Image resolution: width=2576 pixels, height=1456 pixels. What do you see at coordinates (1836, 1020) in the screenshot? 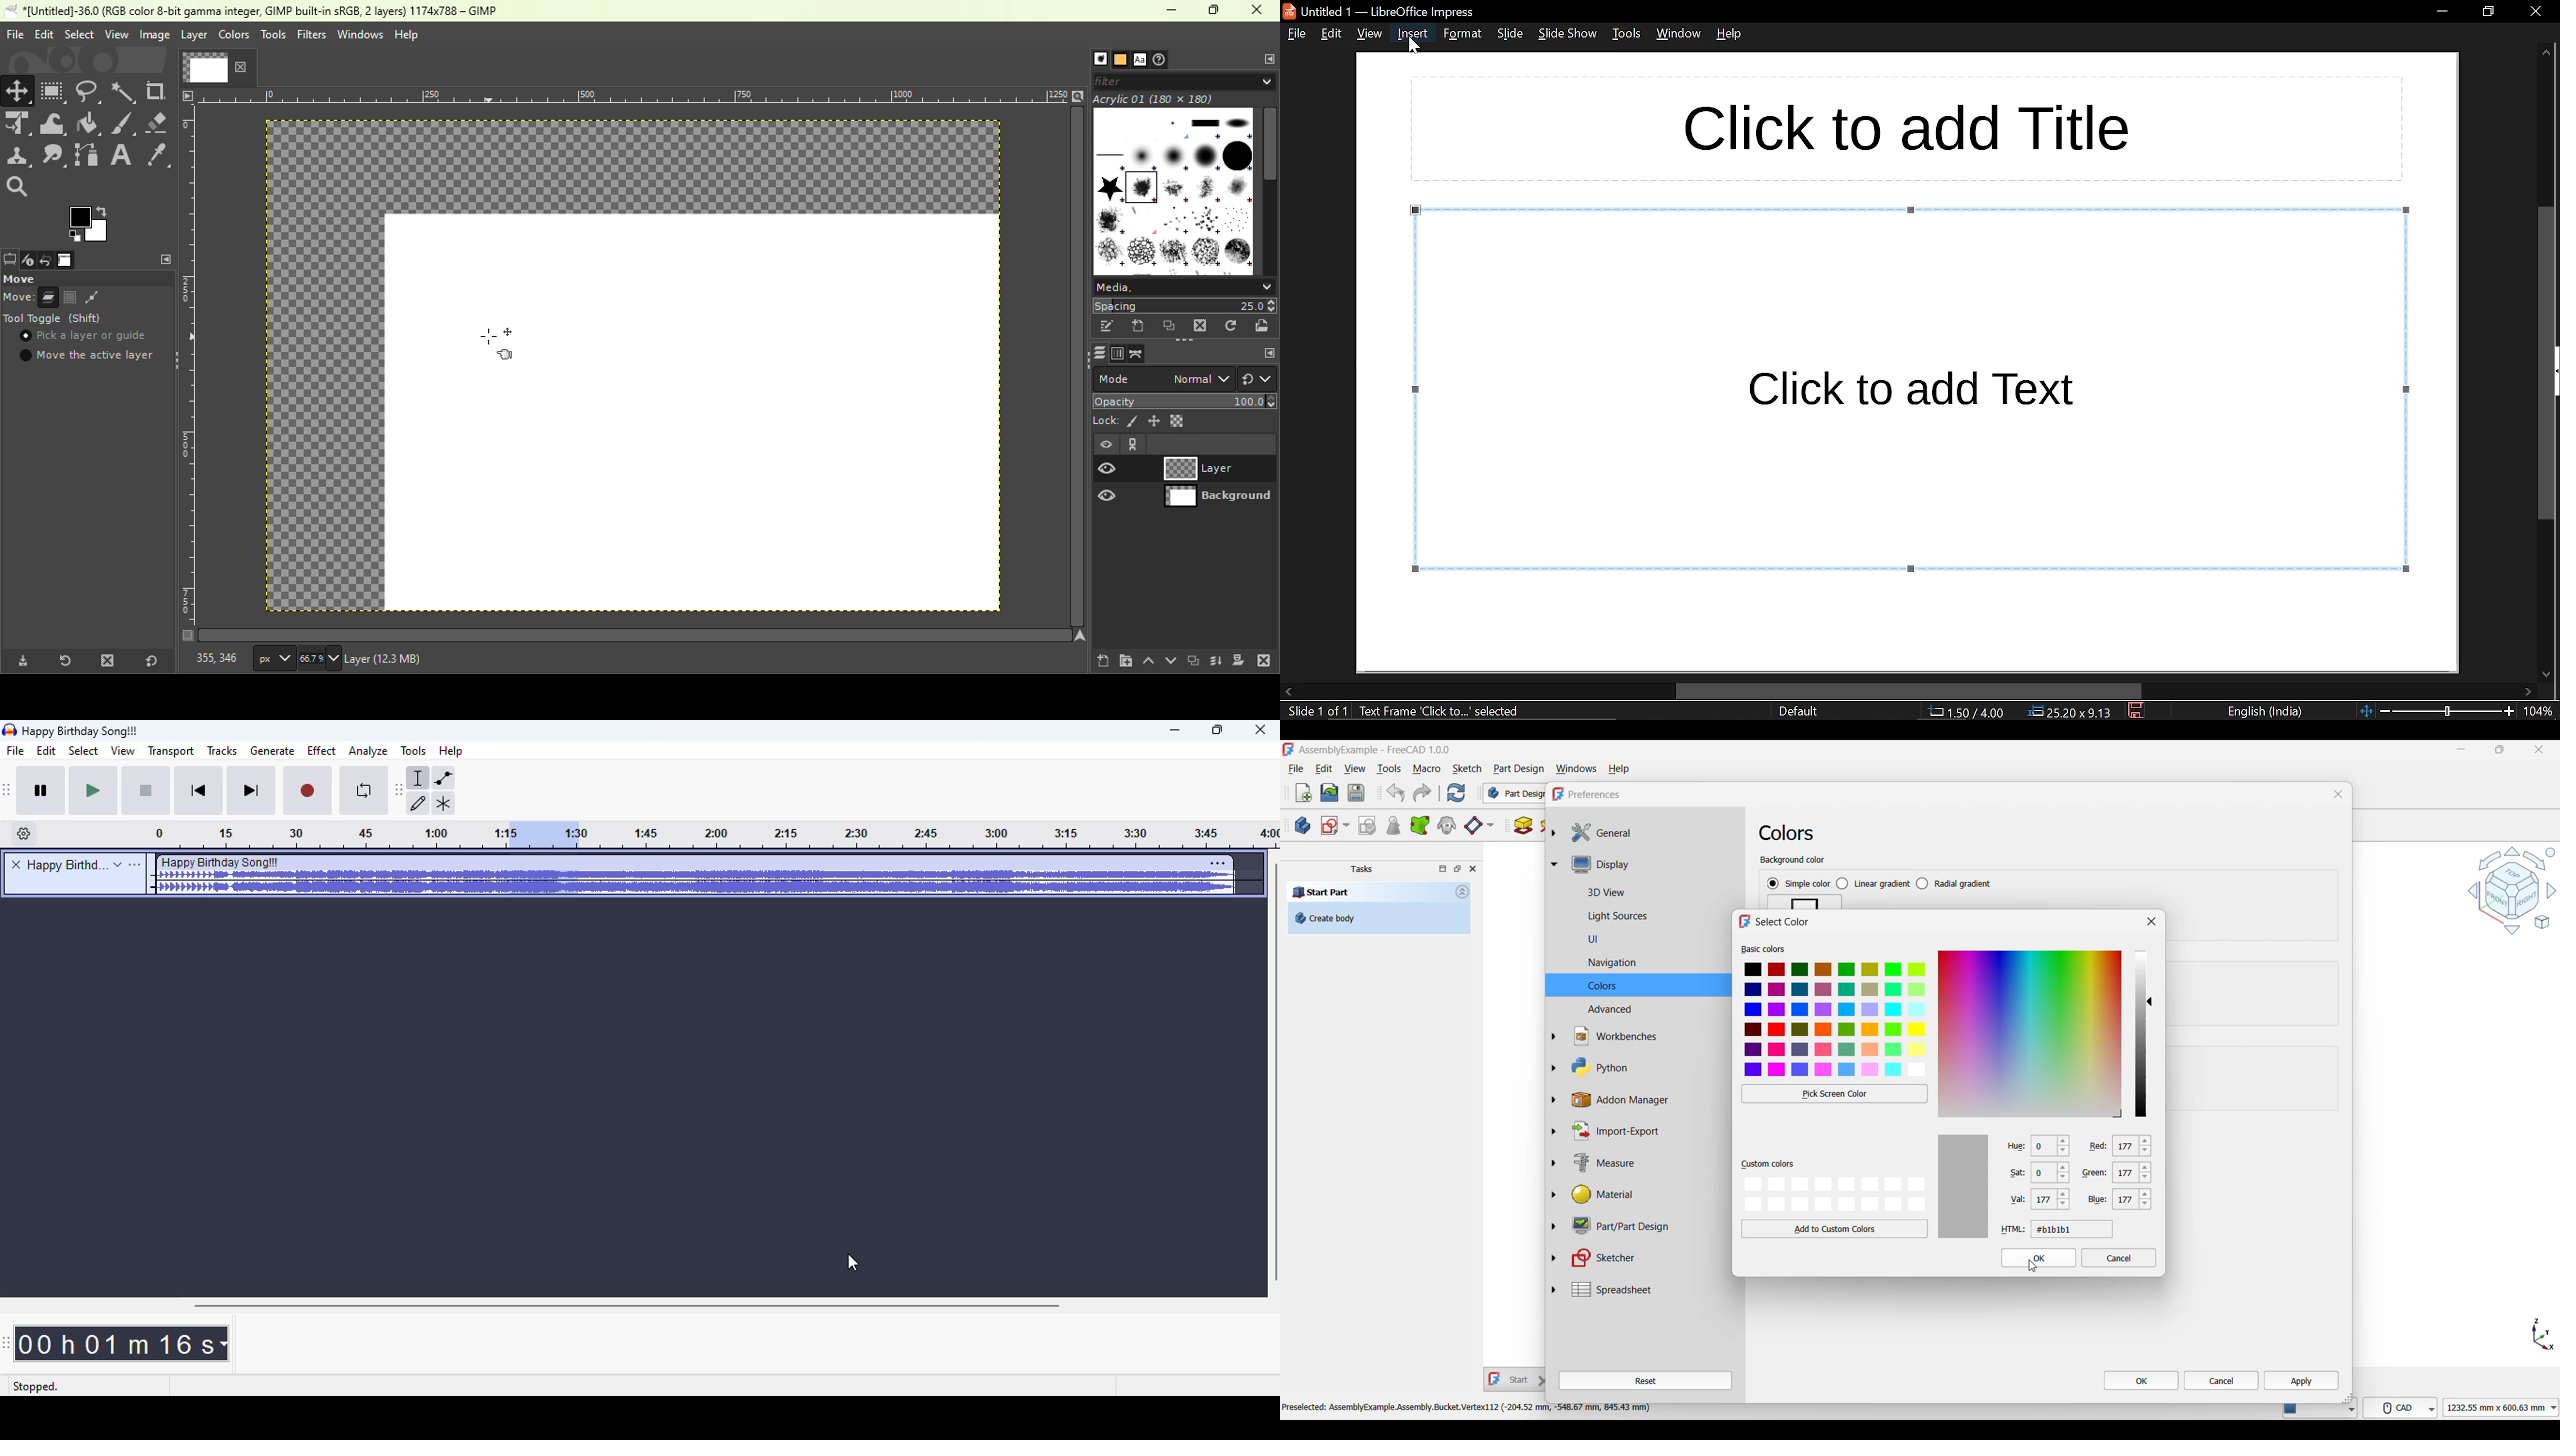
I see `Basic color options` at bounding box center [1836, 1020].